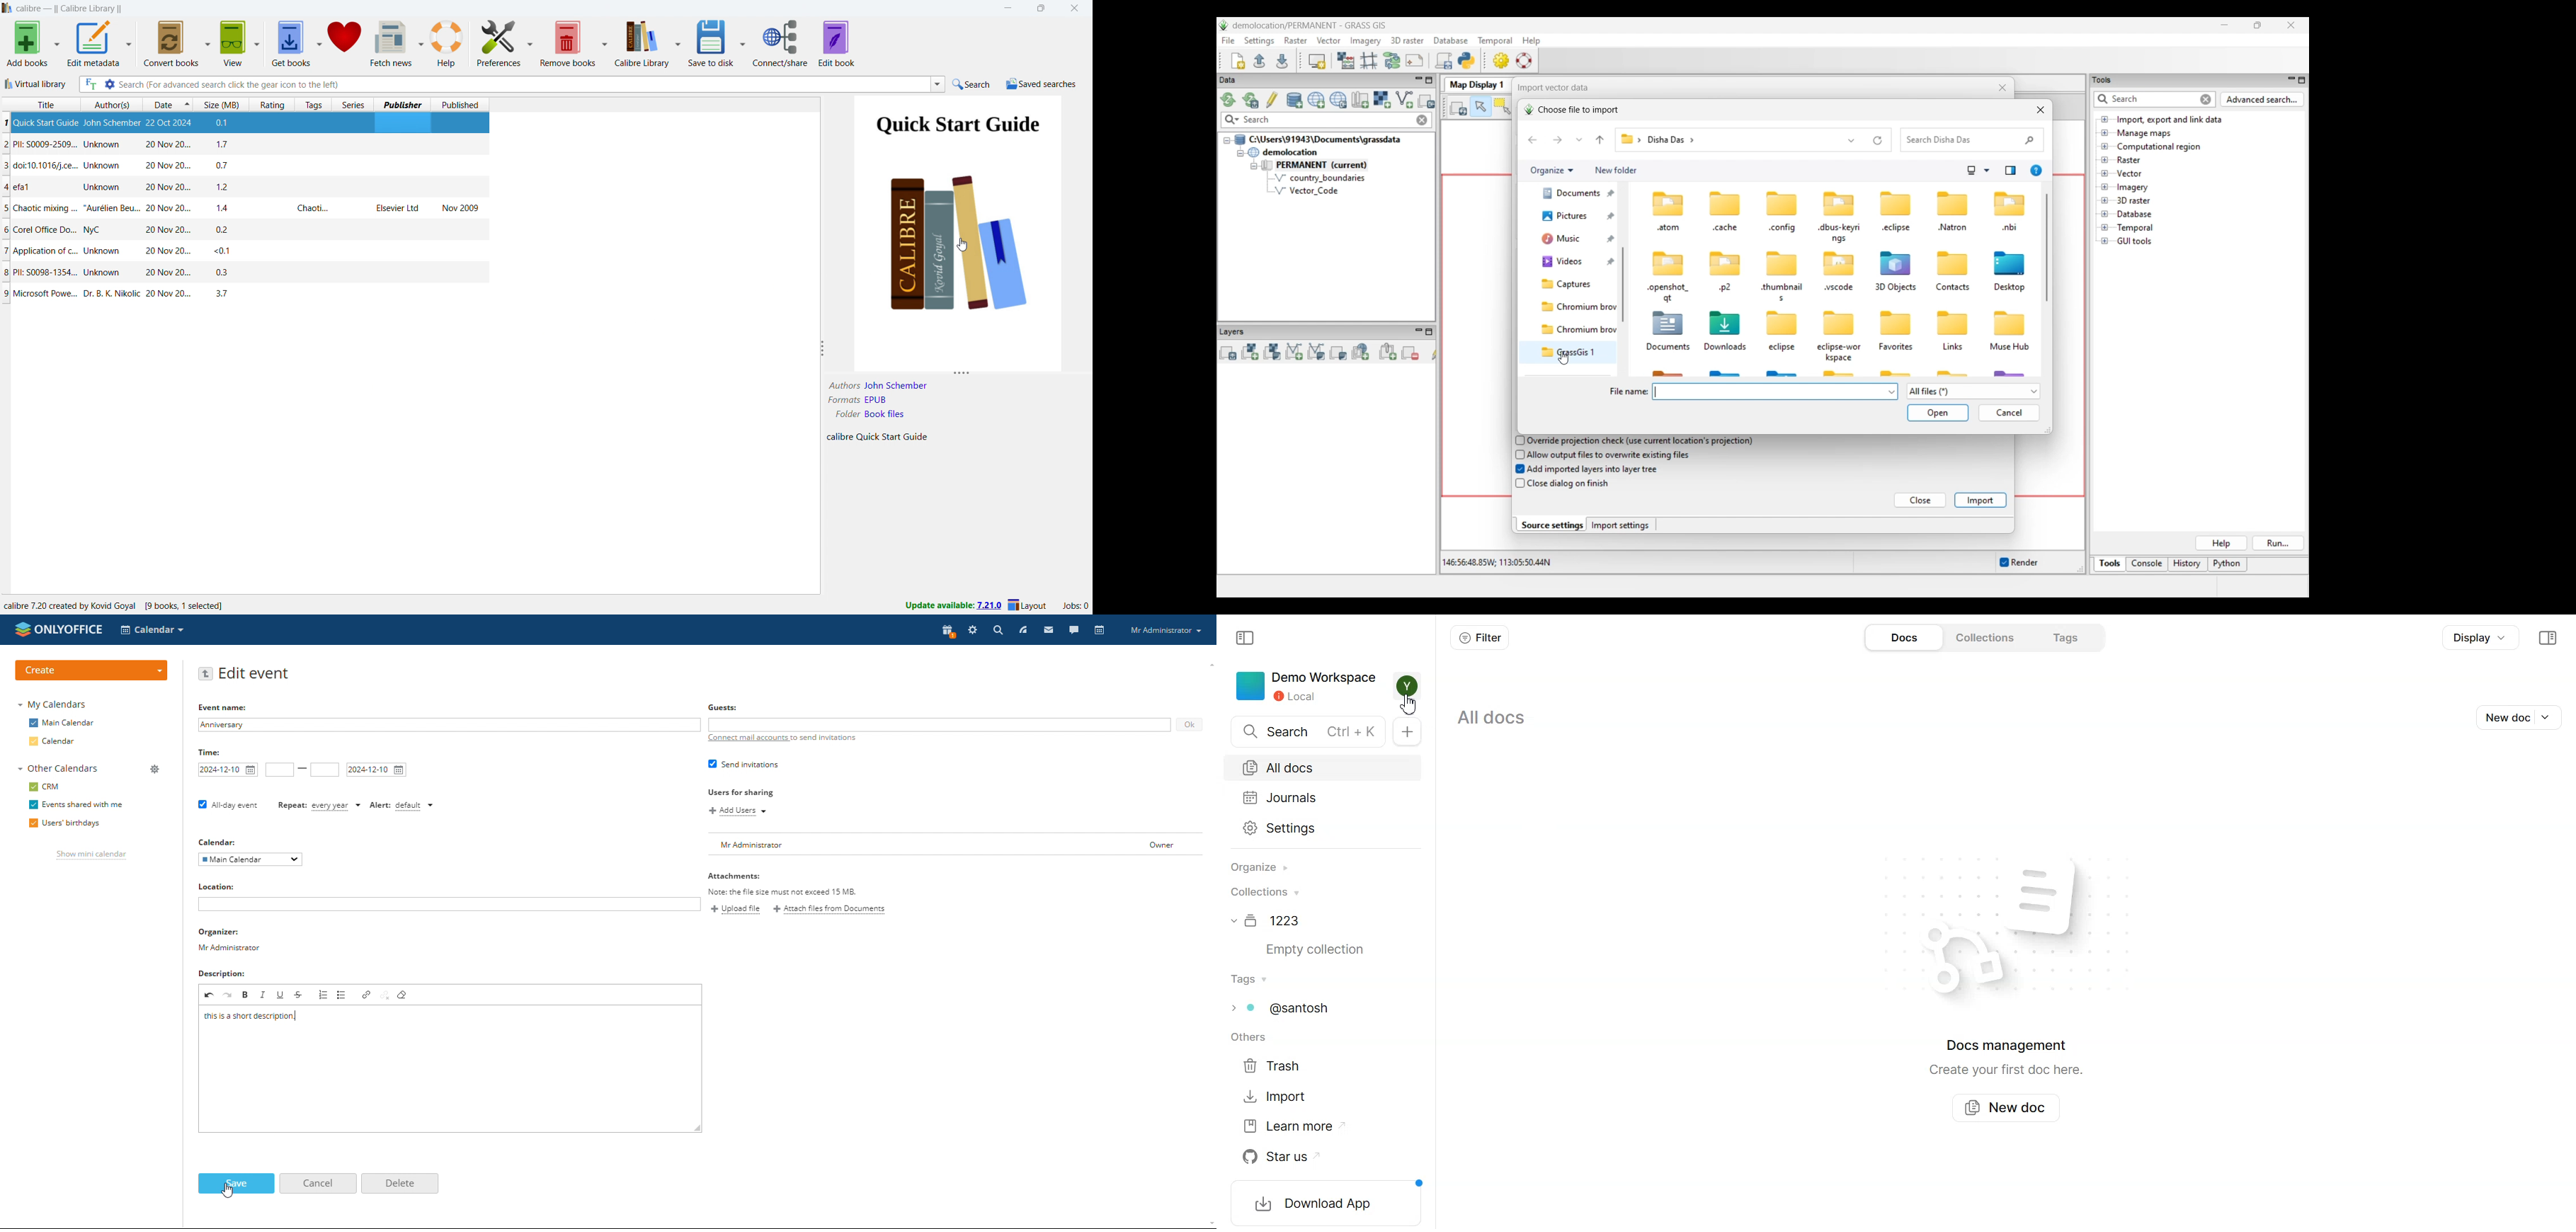 Image resolution: width=2576 pixels, height=1232 pixels. Describe the element at coordinates (225, 145) in the screenshot. I see `1.7` at that location.